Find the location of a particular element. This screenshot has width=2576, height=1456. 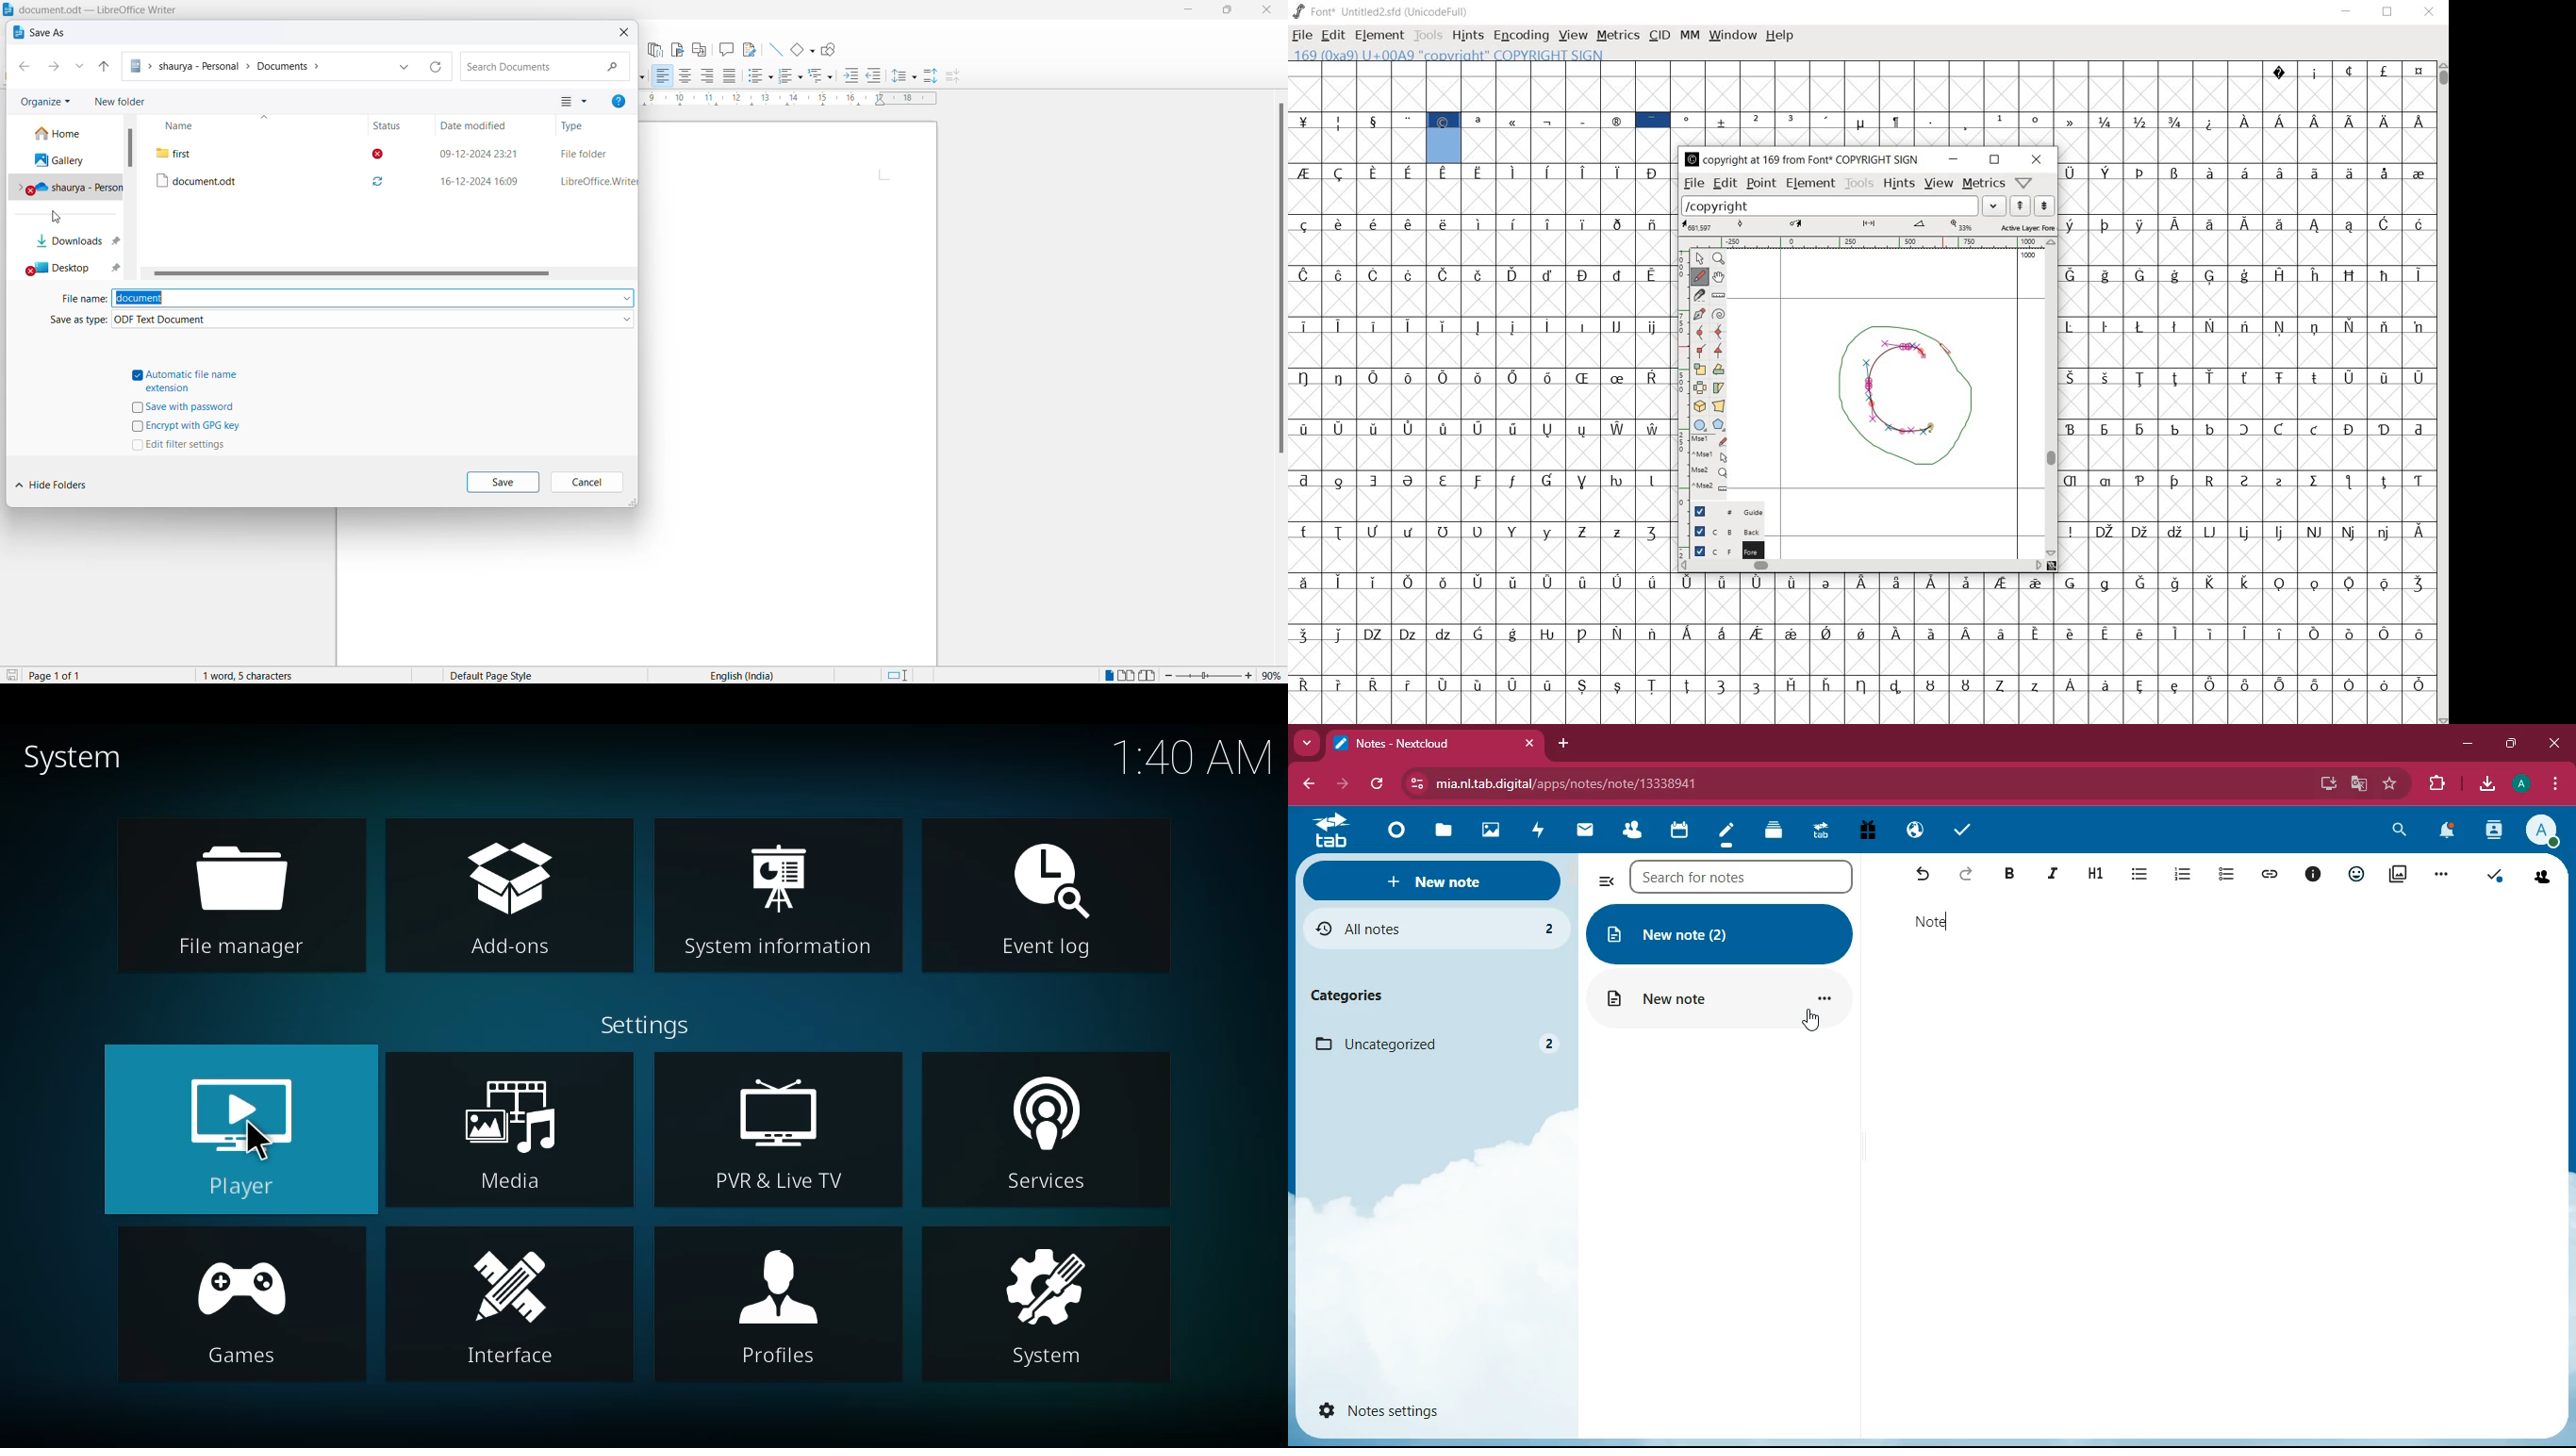

Justify is located at coordinates (729, 77).